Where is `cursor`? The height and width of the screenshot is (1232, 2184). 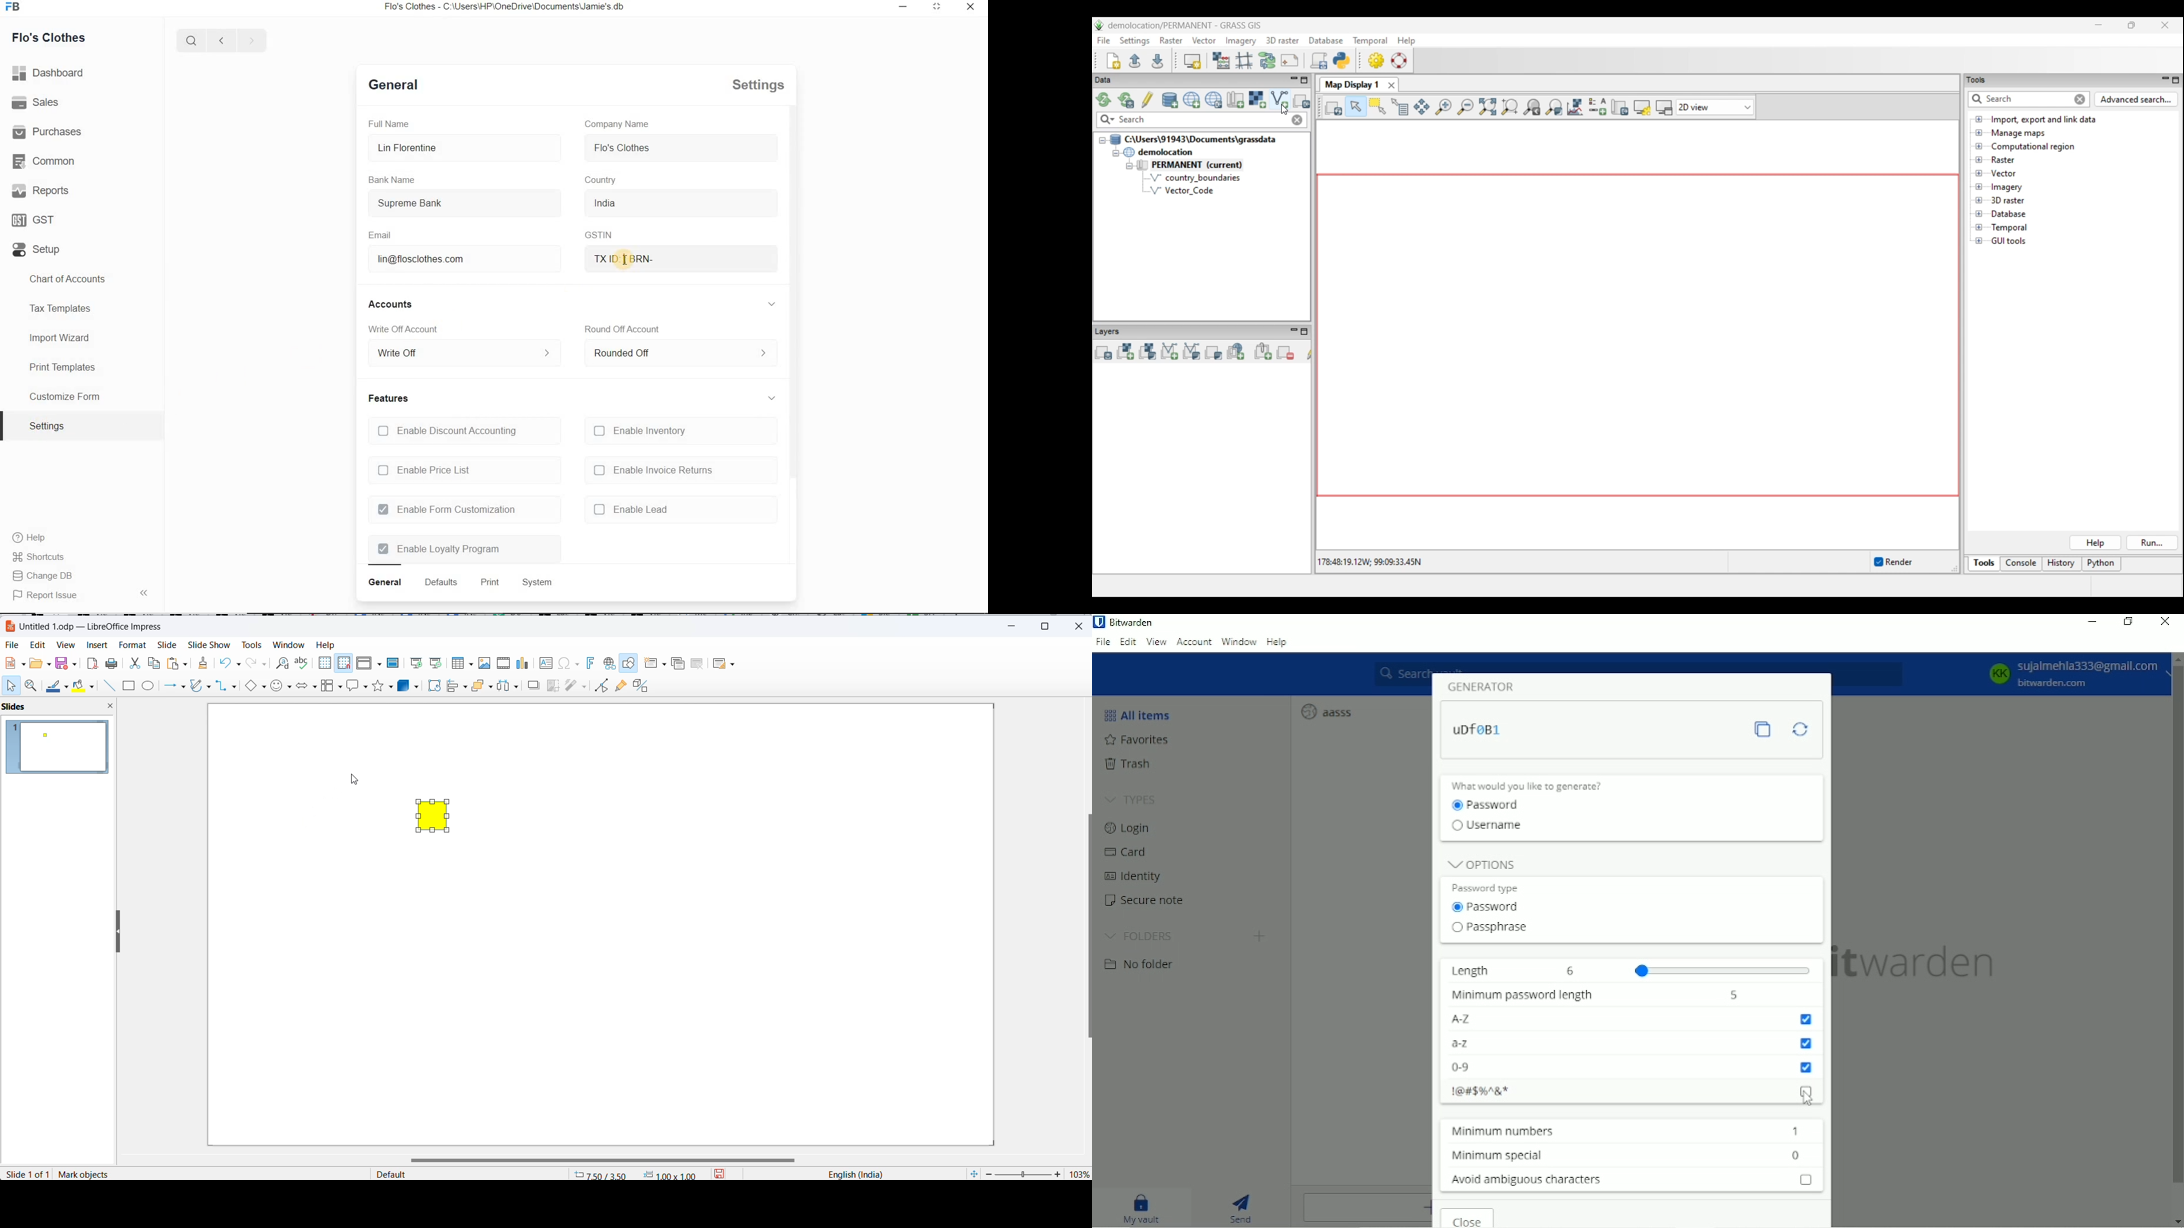 cursor is located at coordinates (1808, 1100).